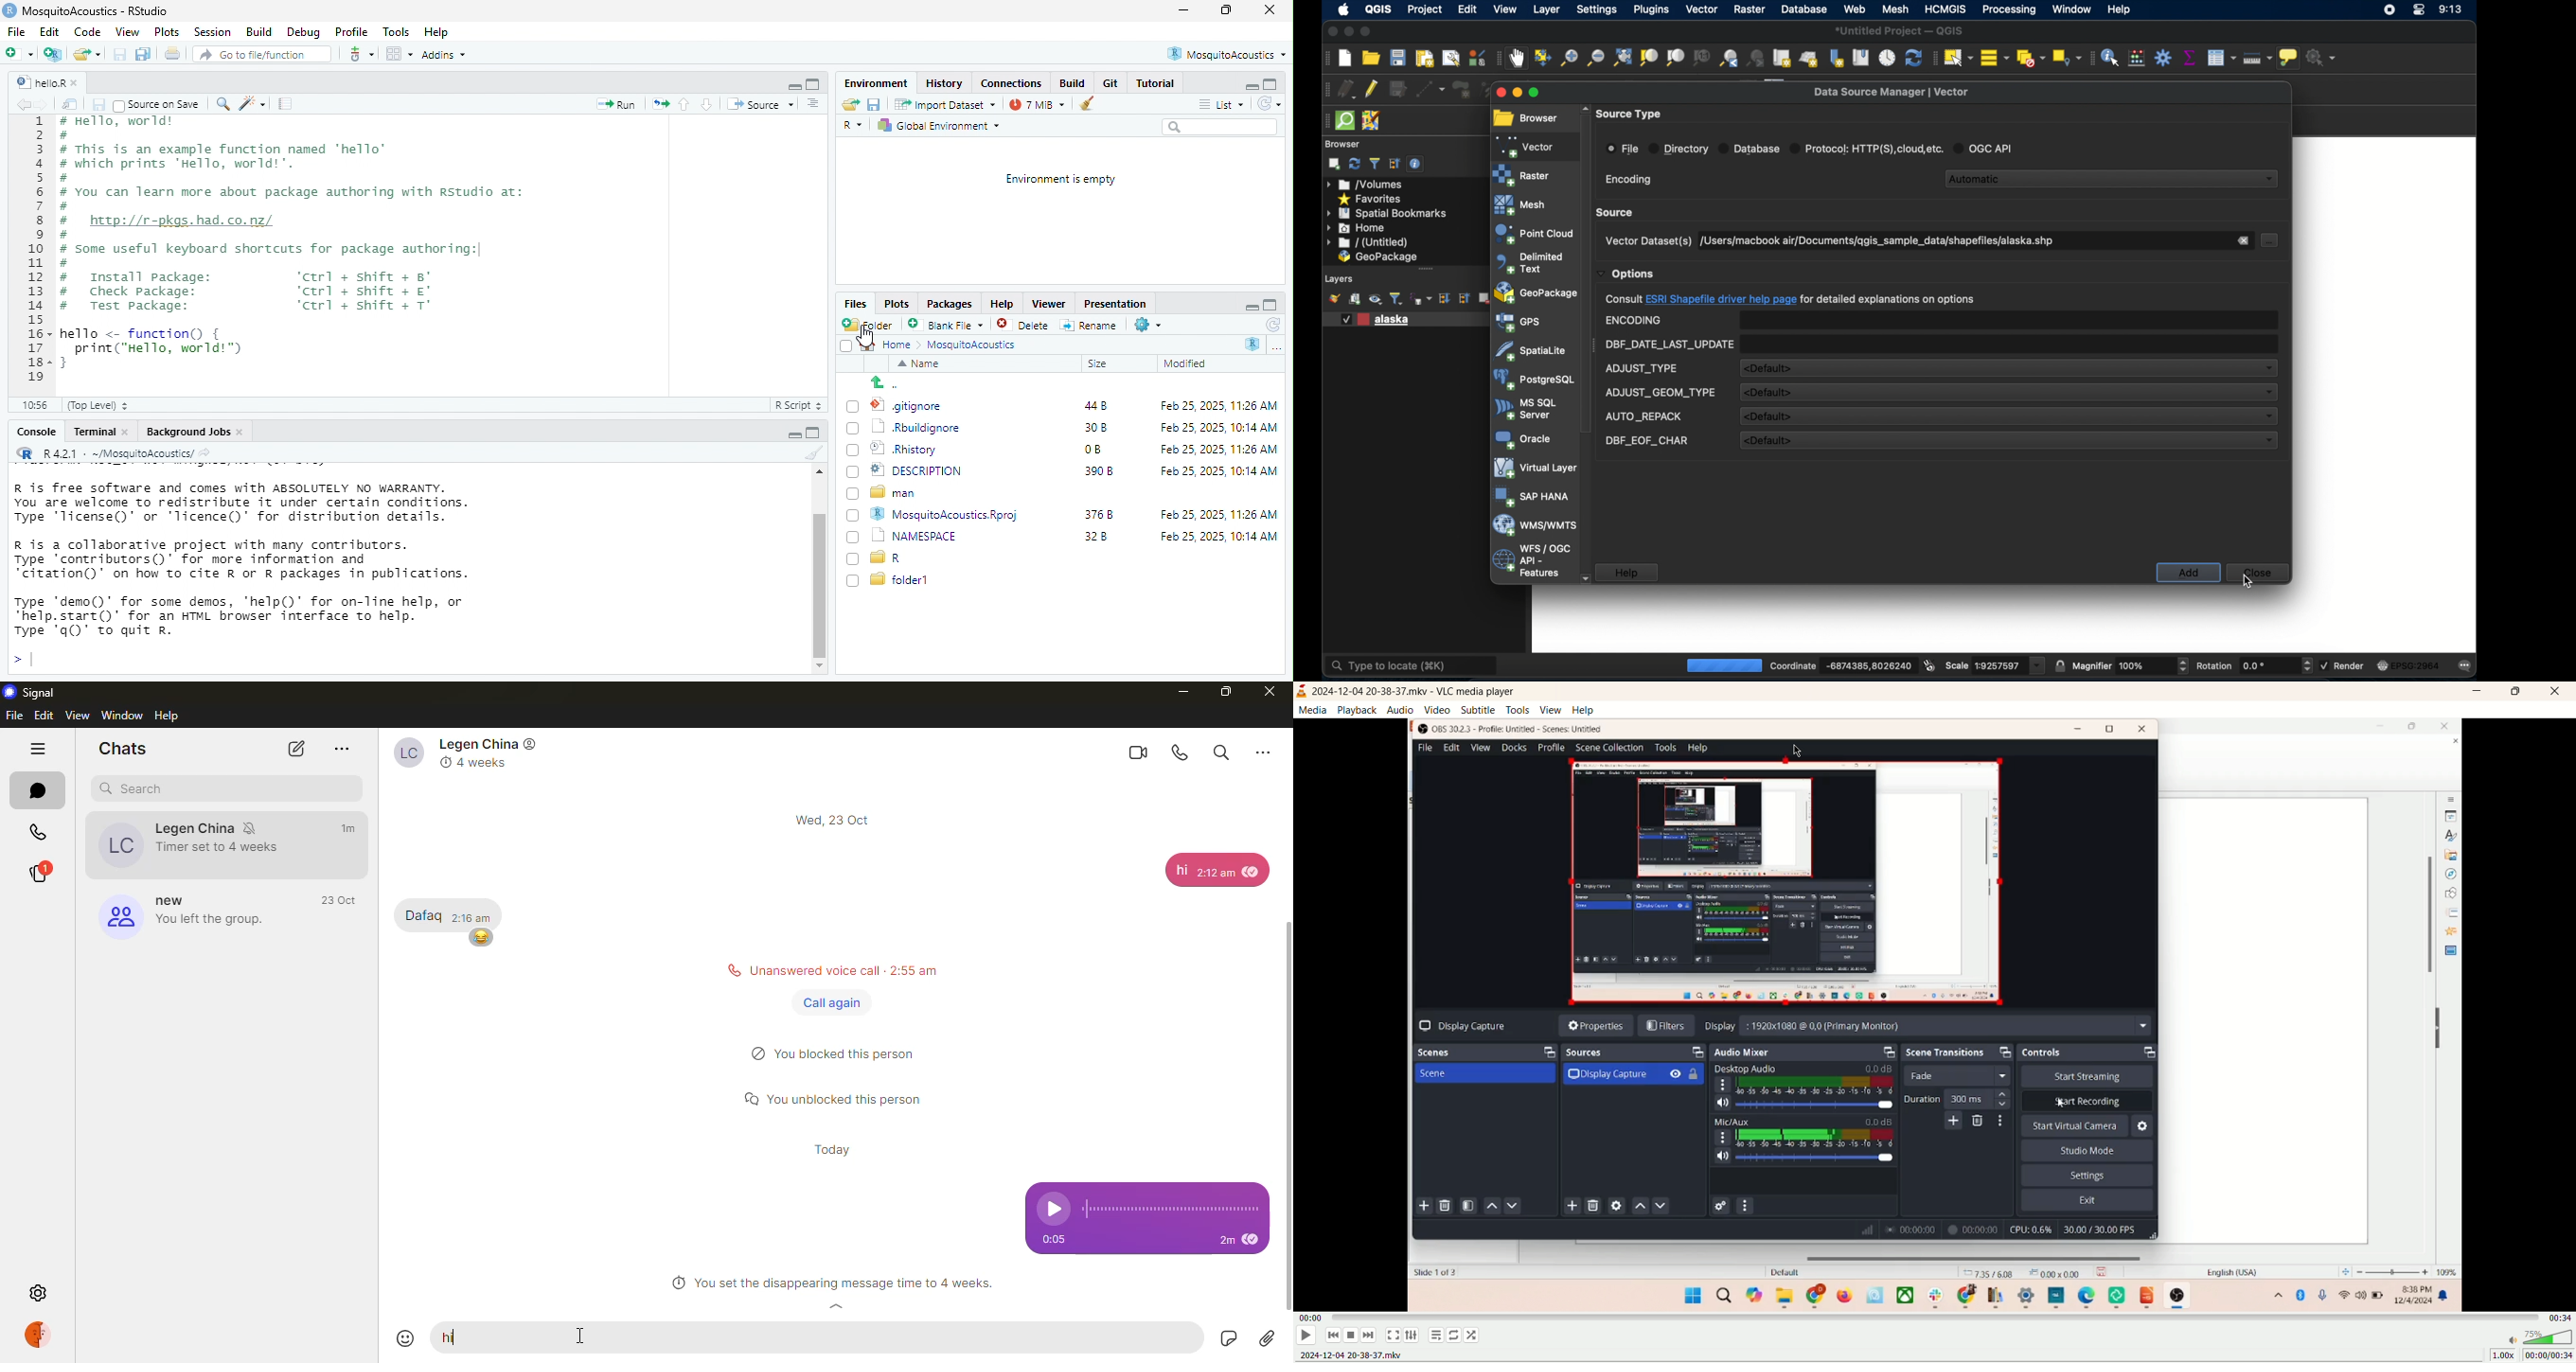 Image resolution: width=2576 pixels, height=1372 pixels. What do you see at coordinates (1100, 513) in the screenshot?
I see `376b` at bounding box center [1100, 513].